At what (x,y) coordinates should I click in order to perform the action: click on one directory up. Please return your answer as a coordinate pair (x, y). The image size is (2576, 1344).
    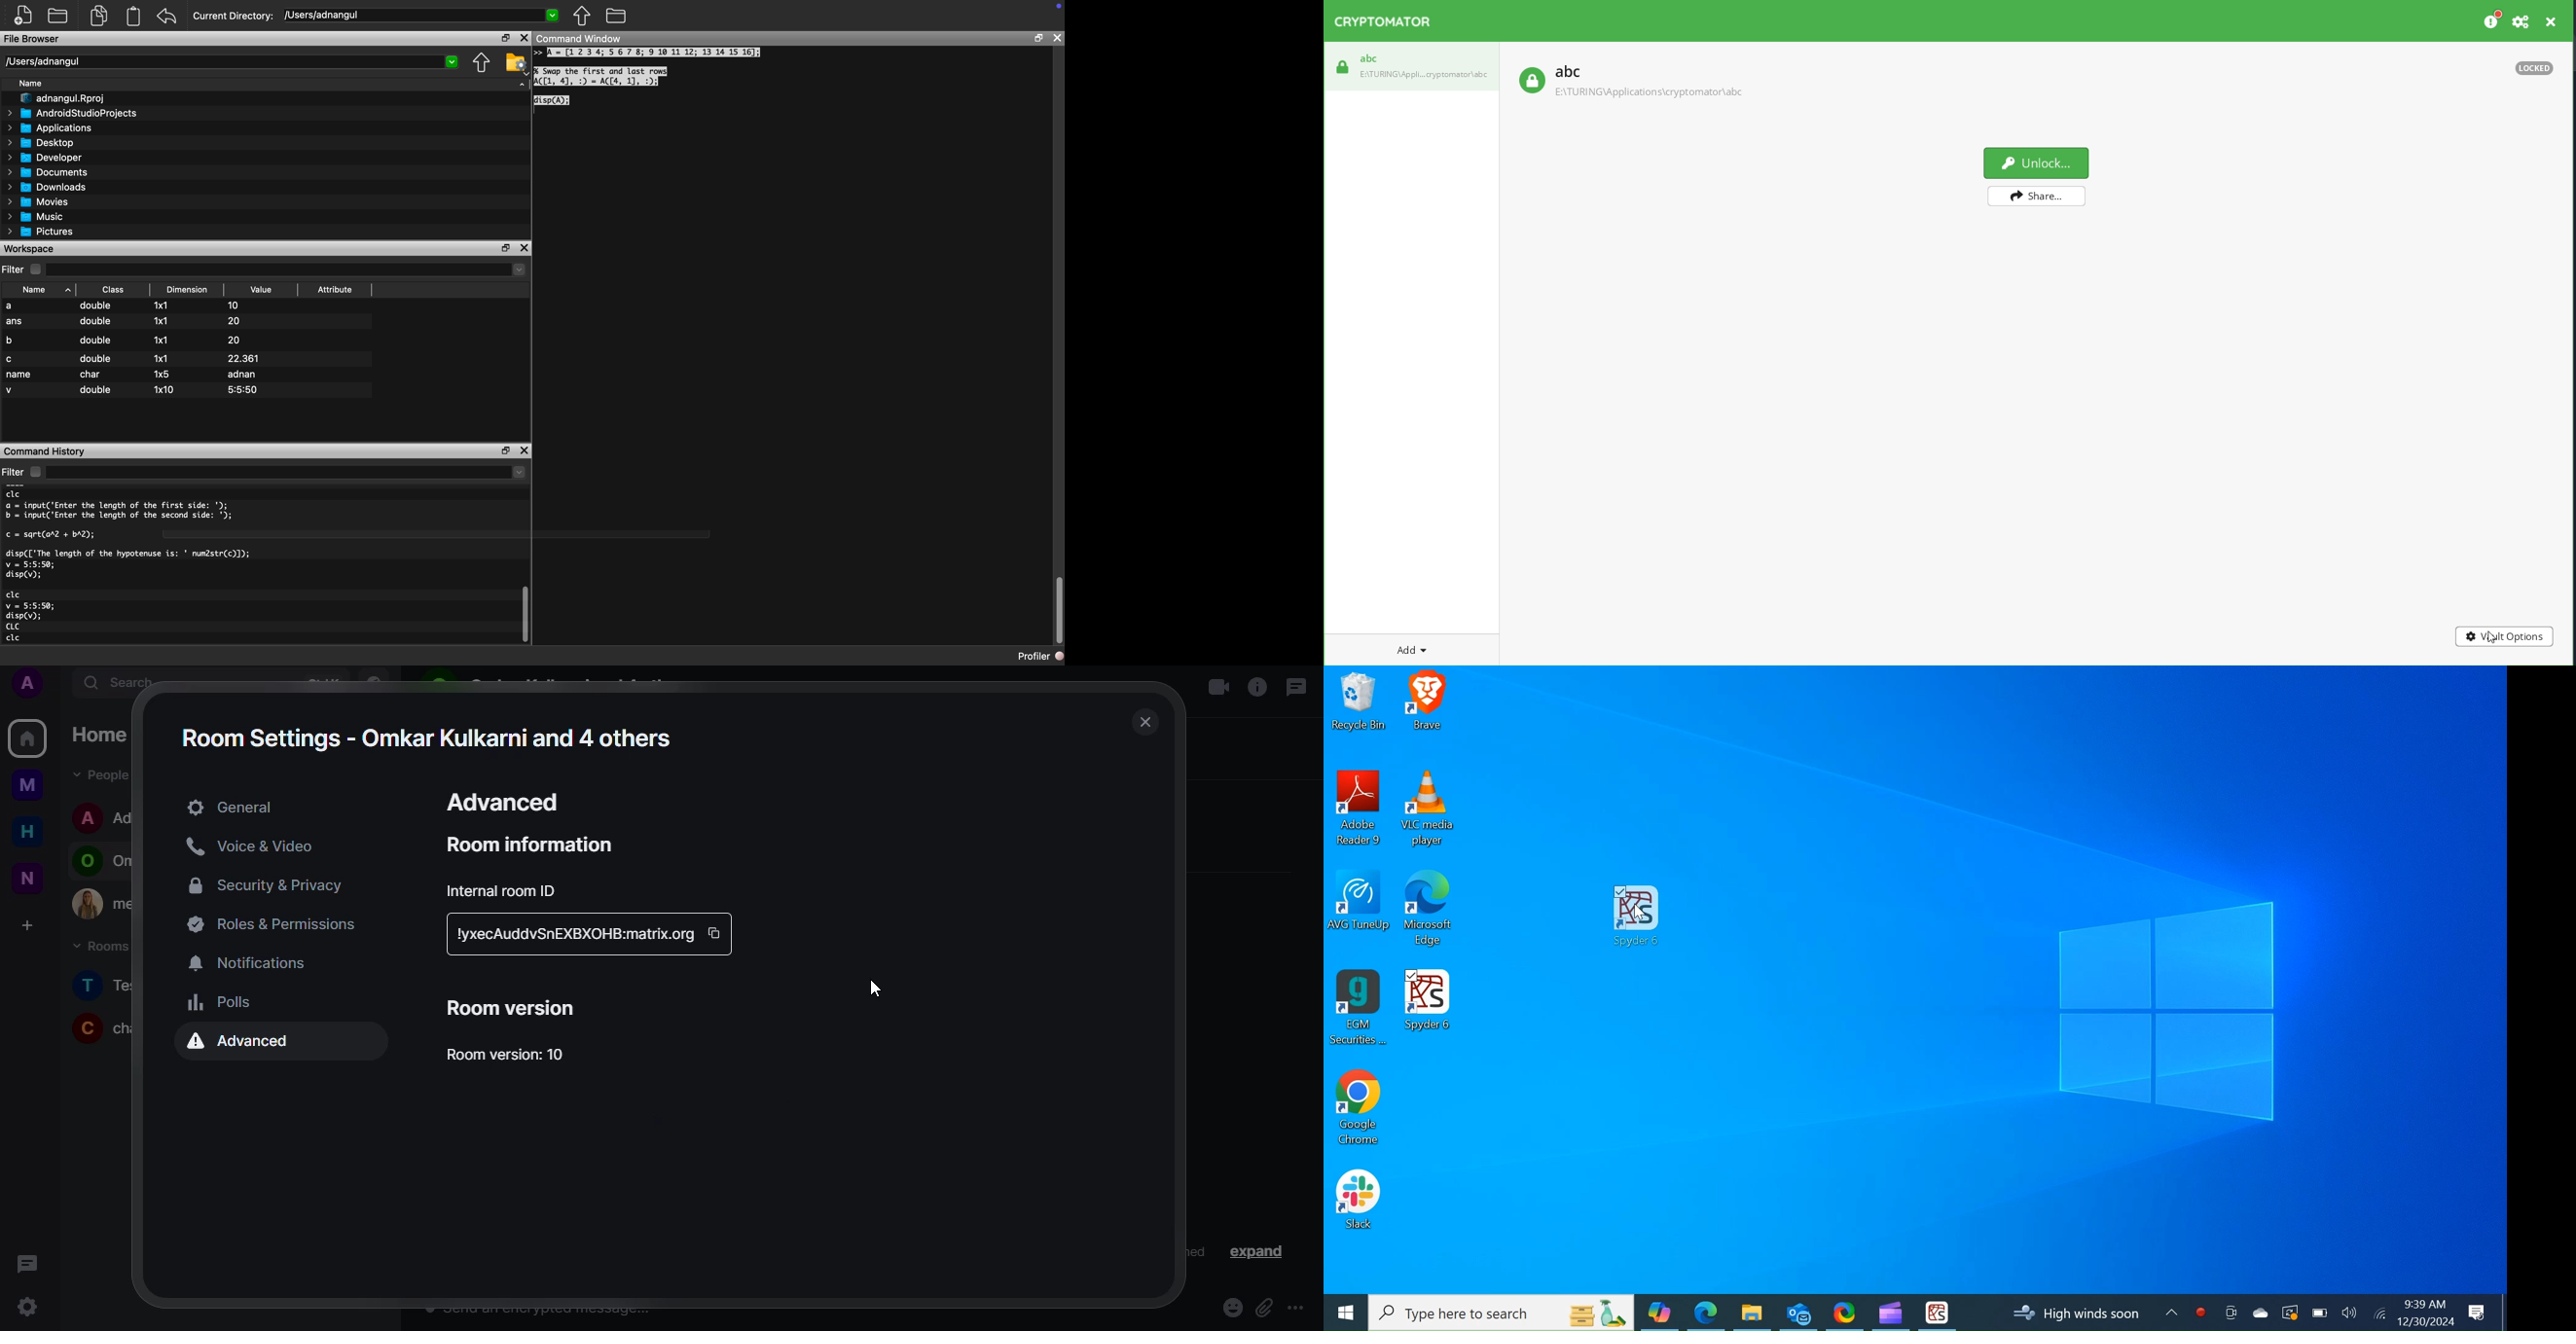
    Looking at the image, I should click on (585, 18).